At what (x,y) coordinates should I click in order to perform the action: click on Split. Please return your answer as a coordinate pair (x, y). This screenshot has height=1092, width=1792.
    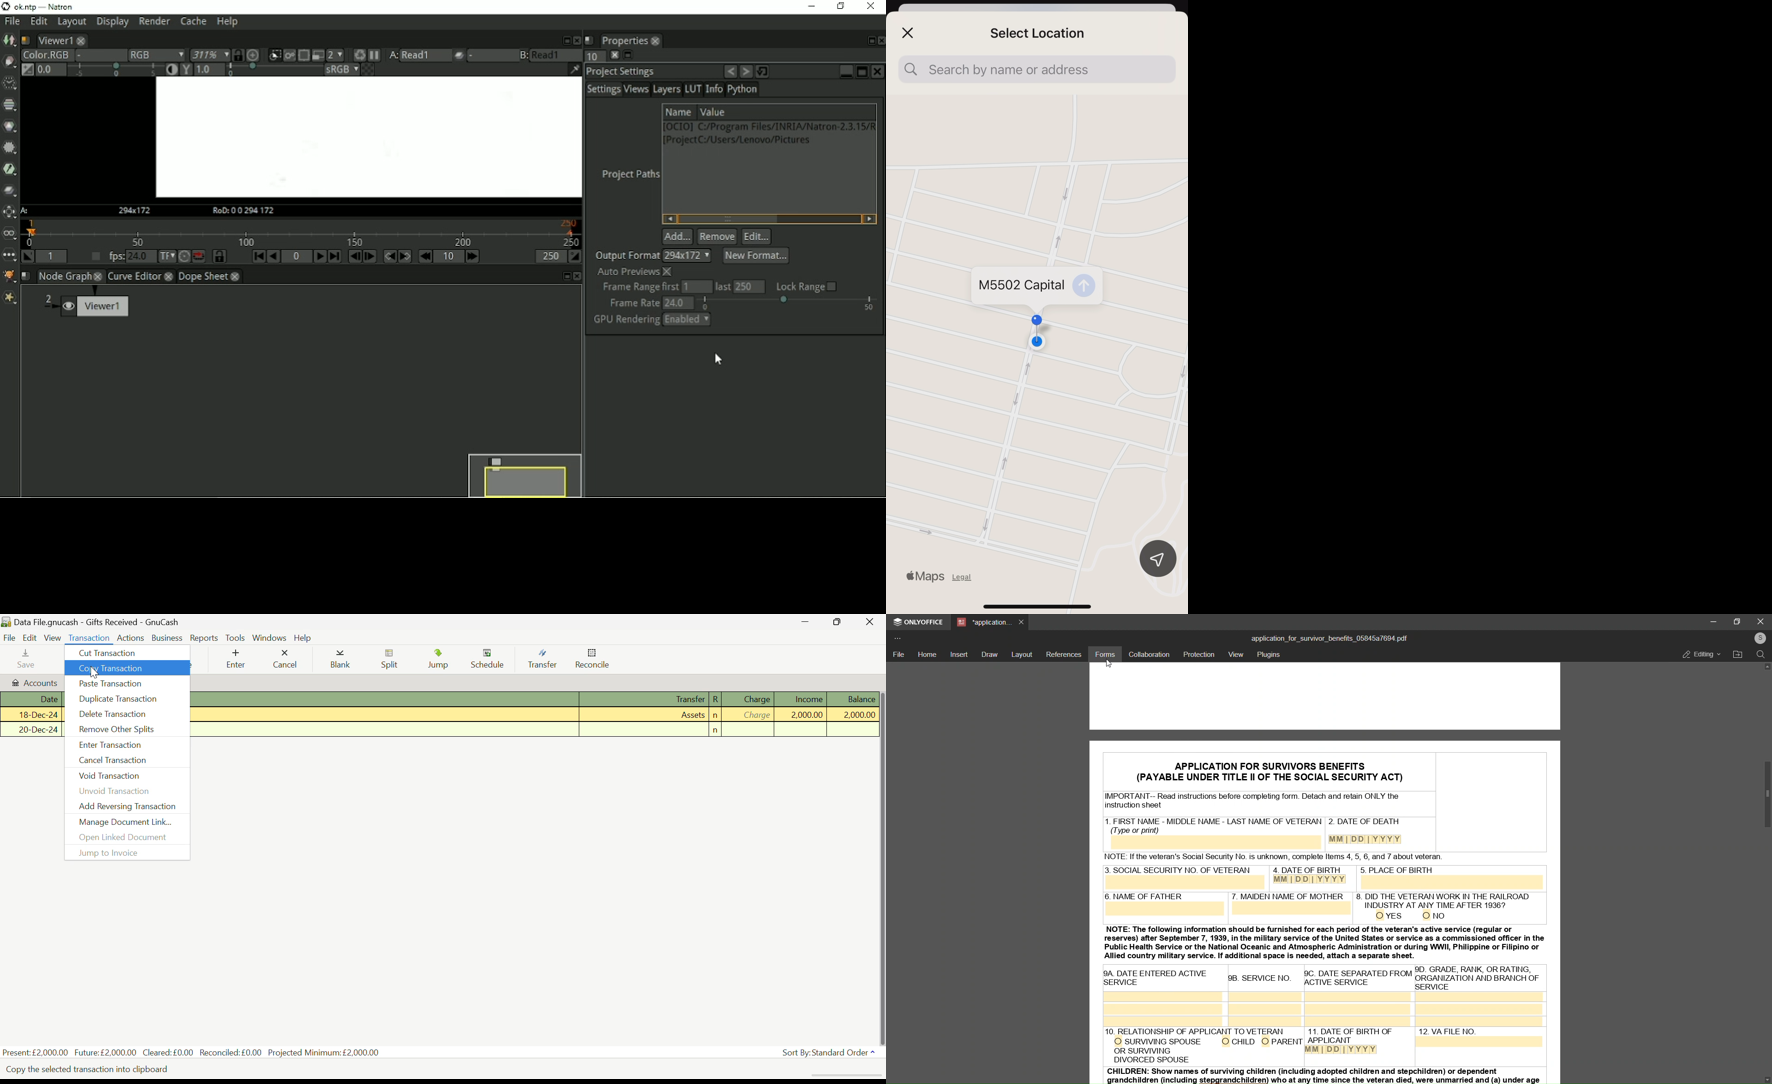
    Looking at the image, I should click on (390, 660).